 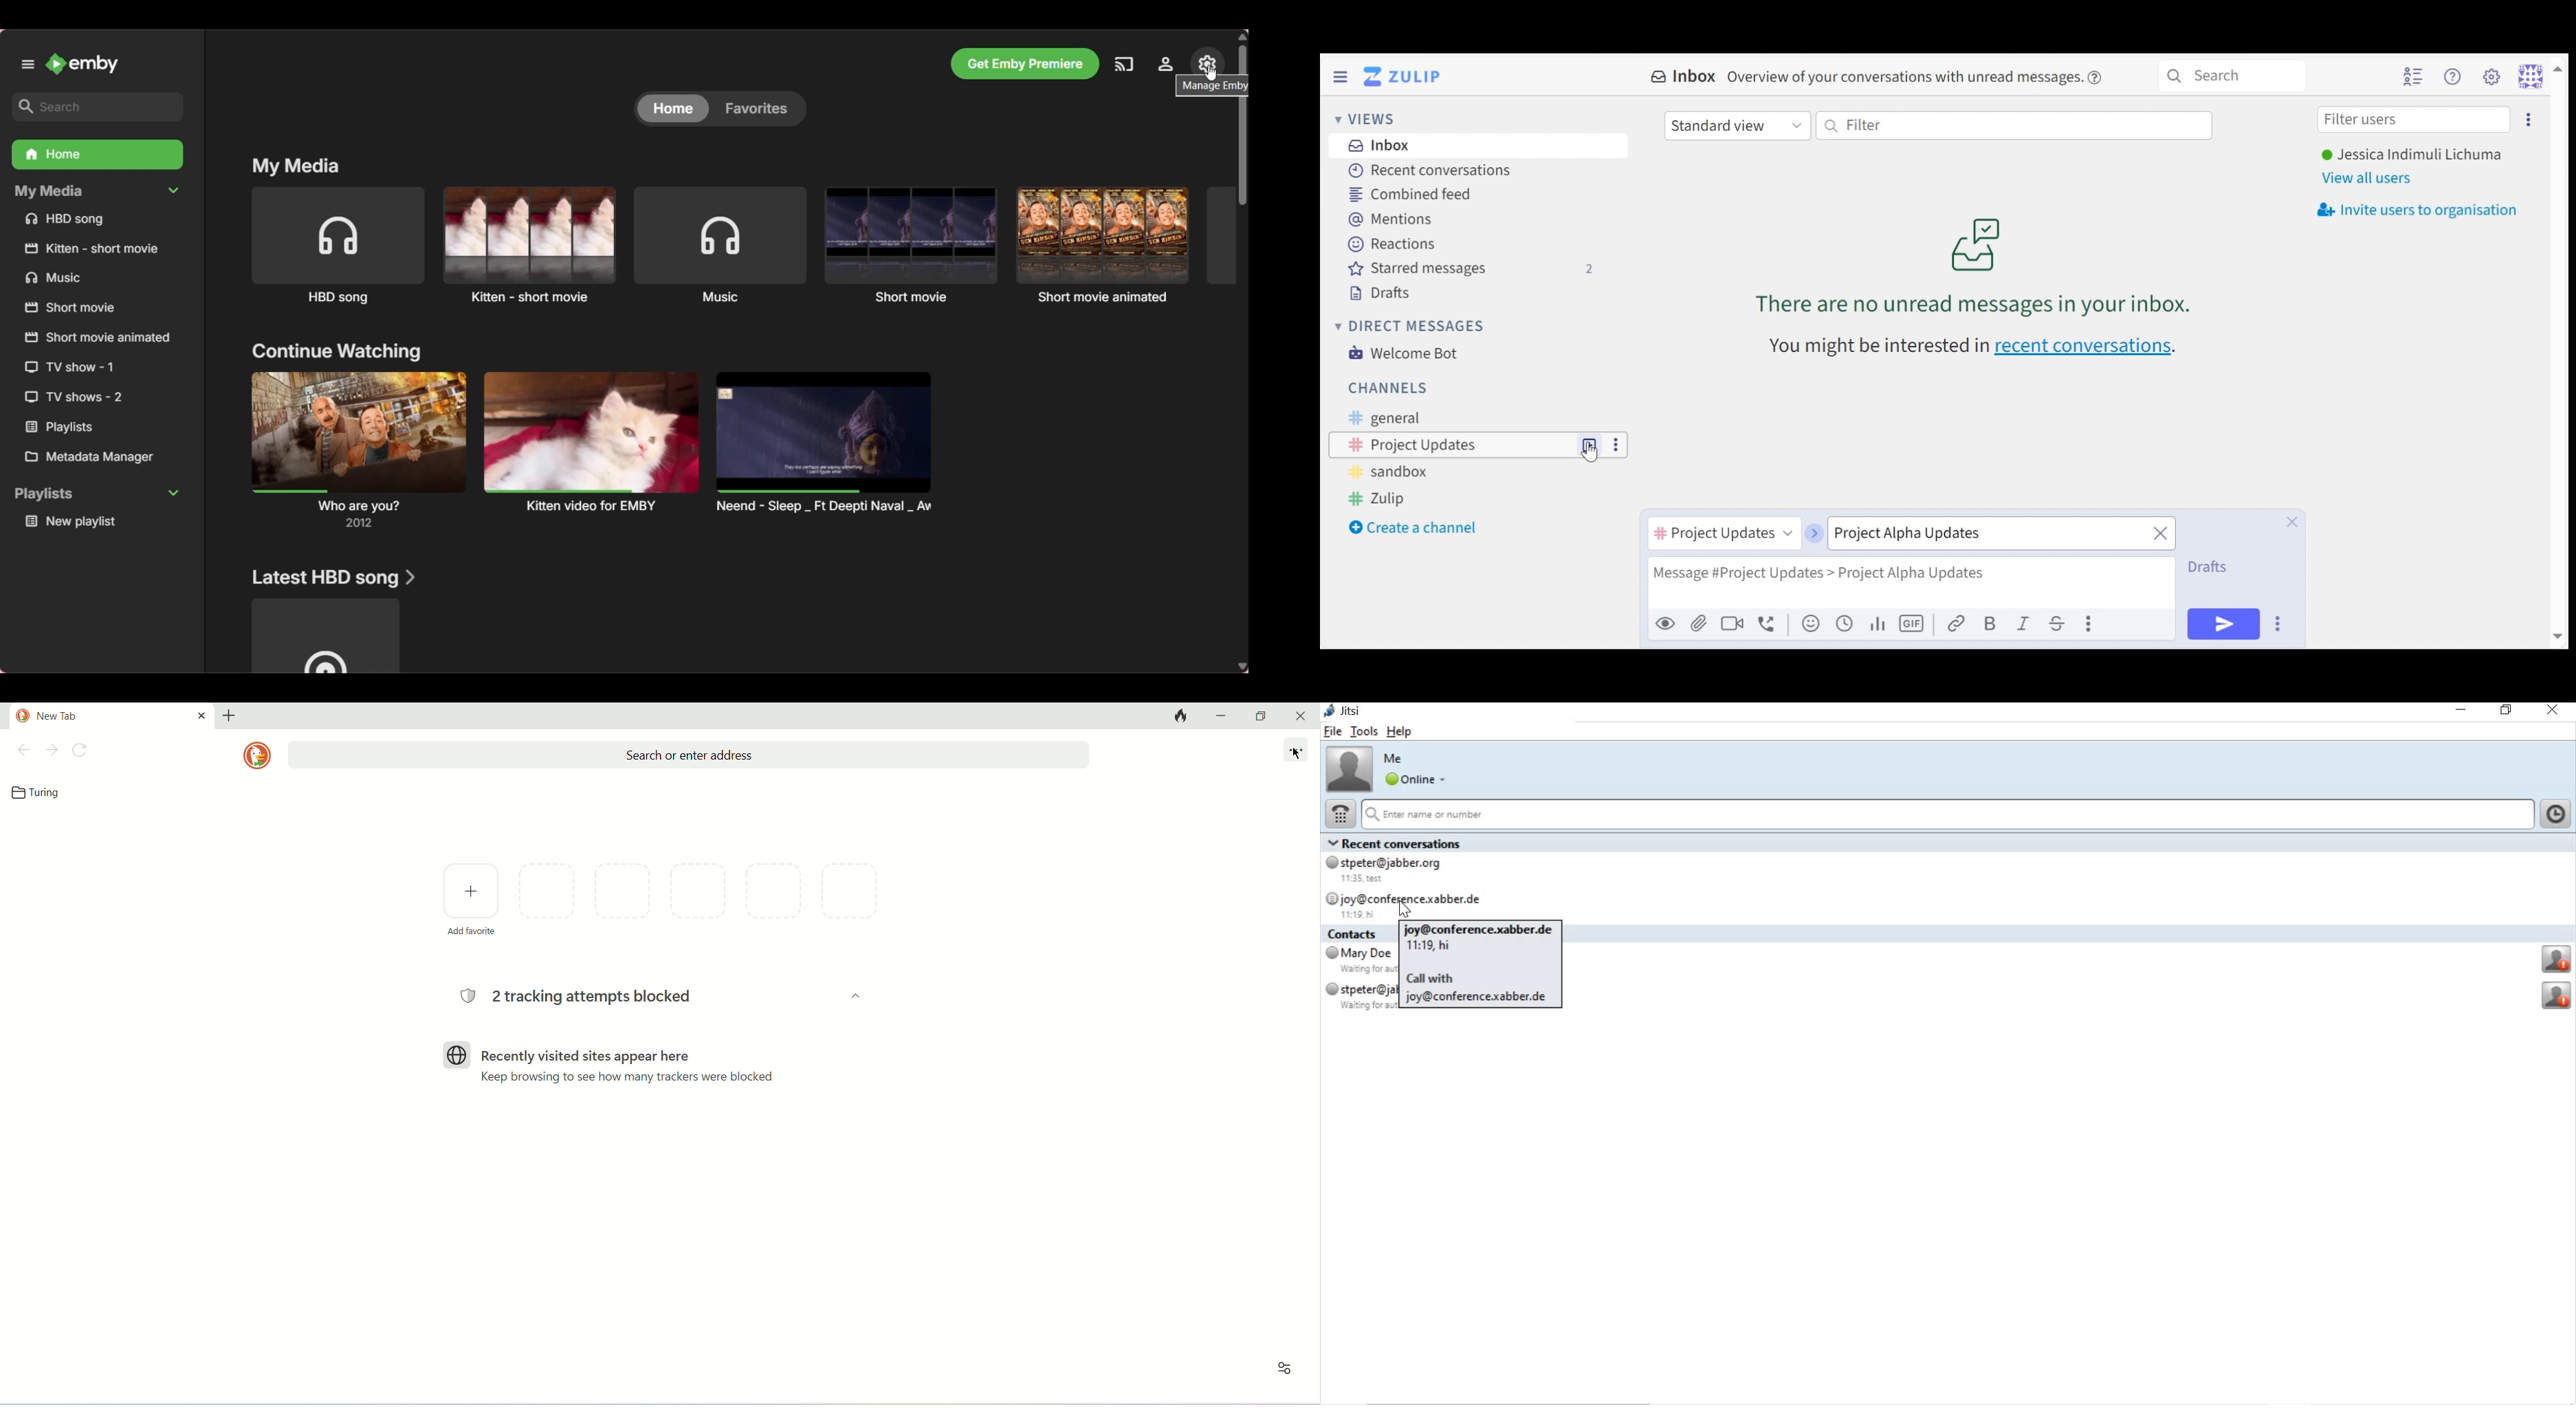 What do you see at coordinates (2014, 126) in the screenshot?
I see `Filter` at bounding box center [2014, 126].